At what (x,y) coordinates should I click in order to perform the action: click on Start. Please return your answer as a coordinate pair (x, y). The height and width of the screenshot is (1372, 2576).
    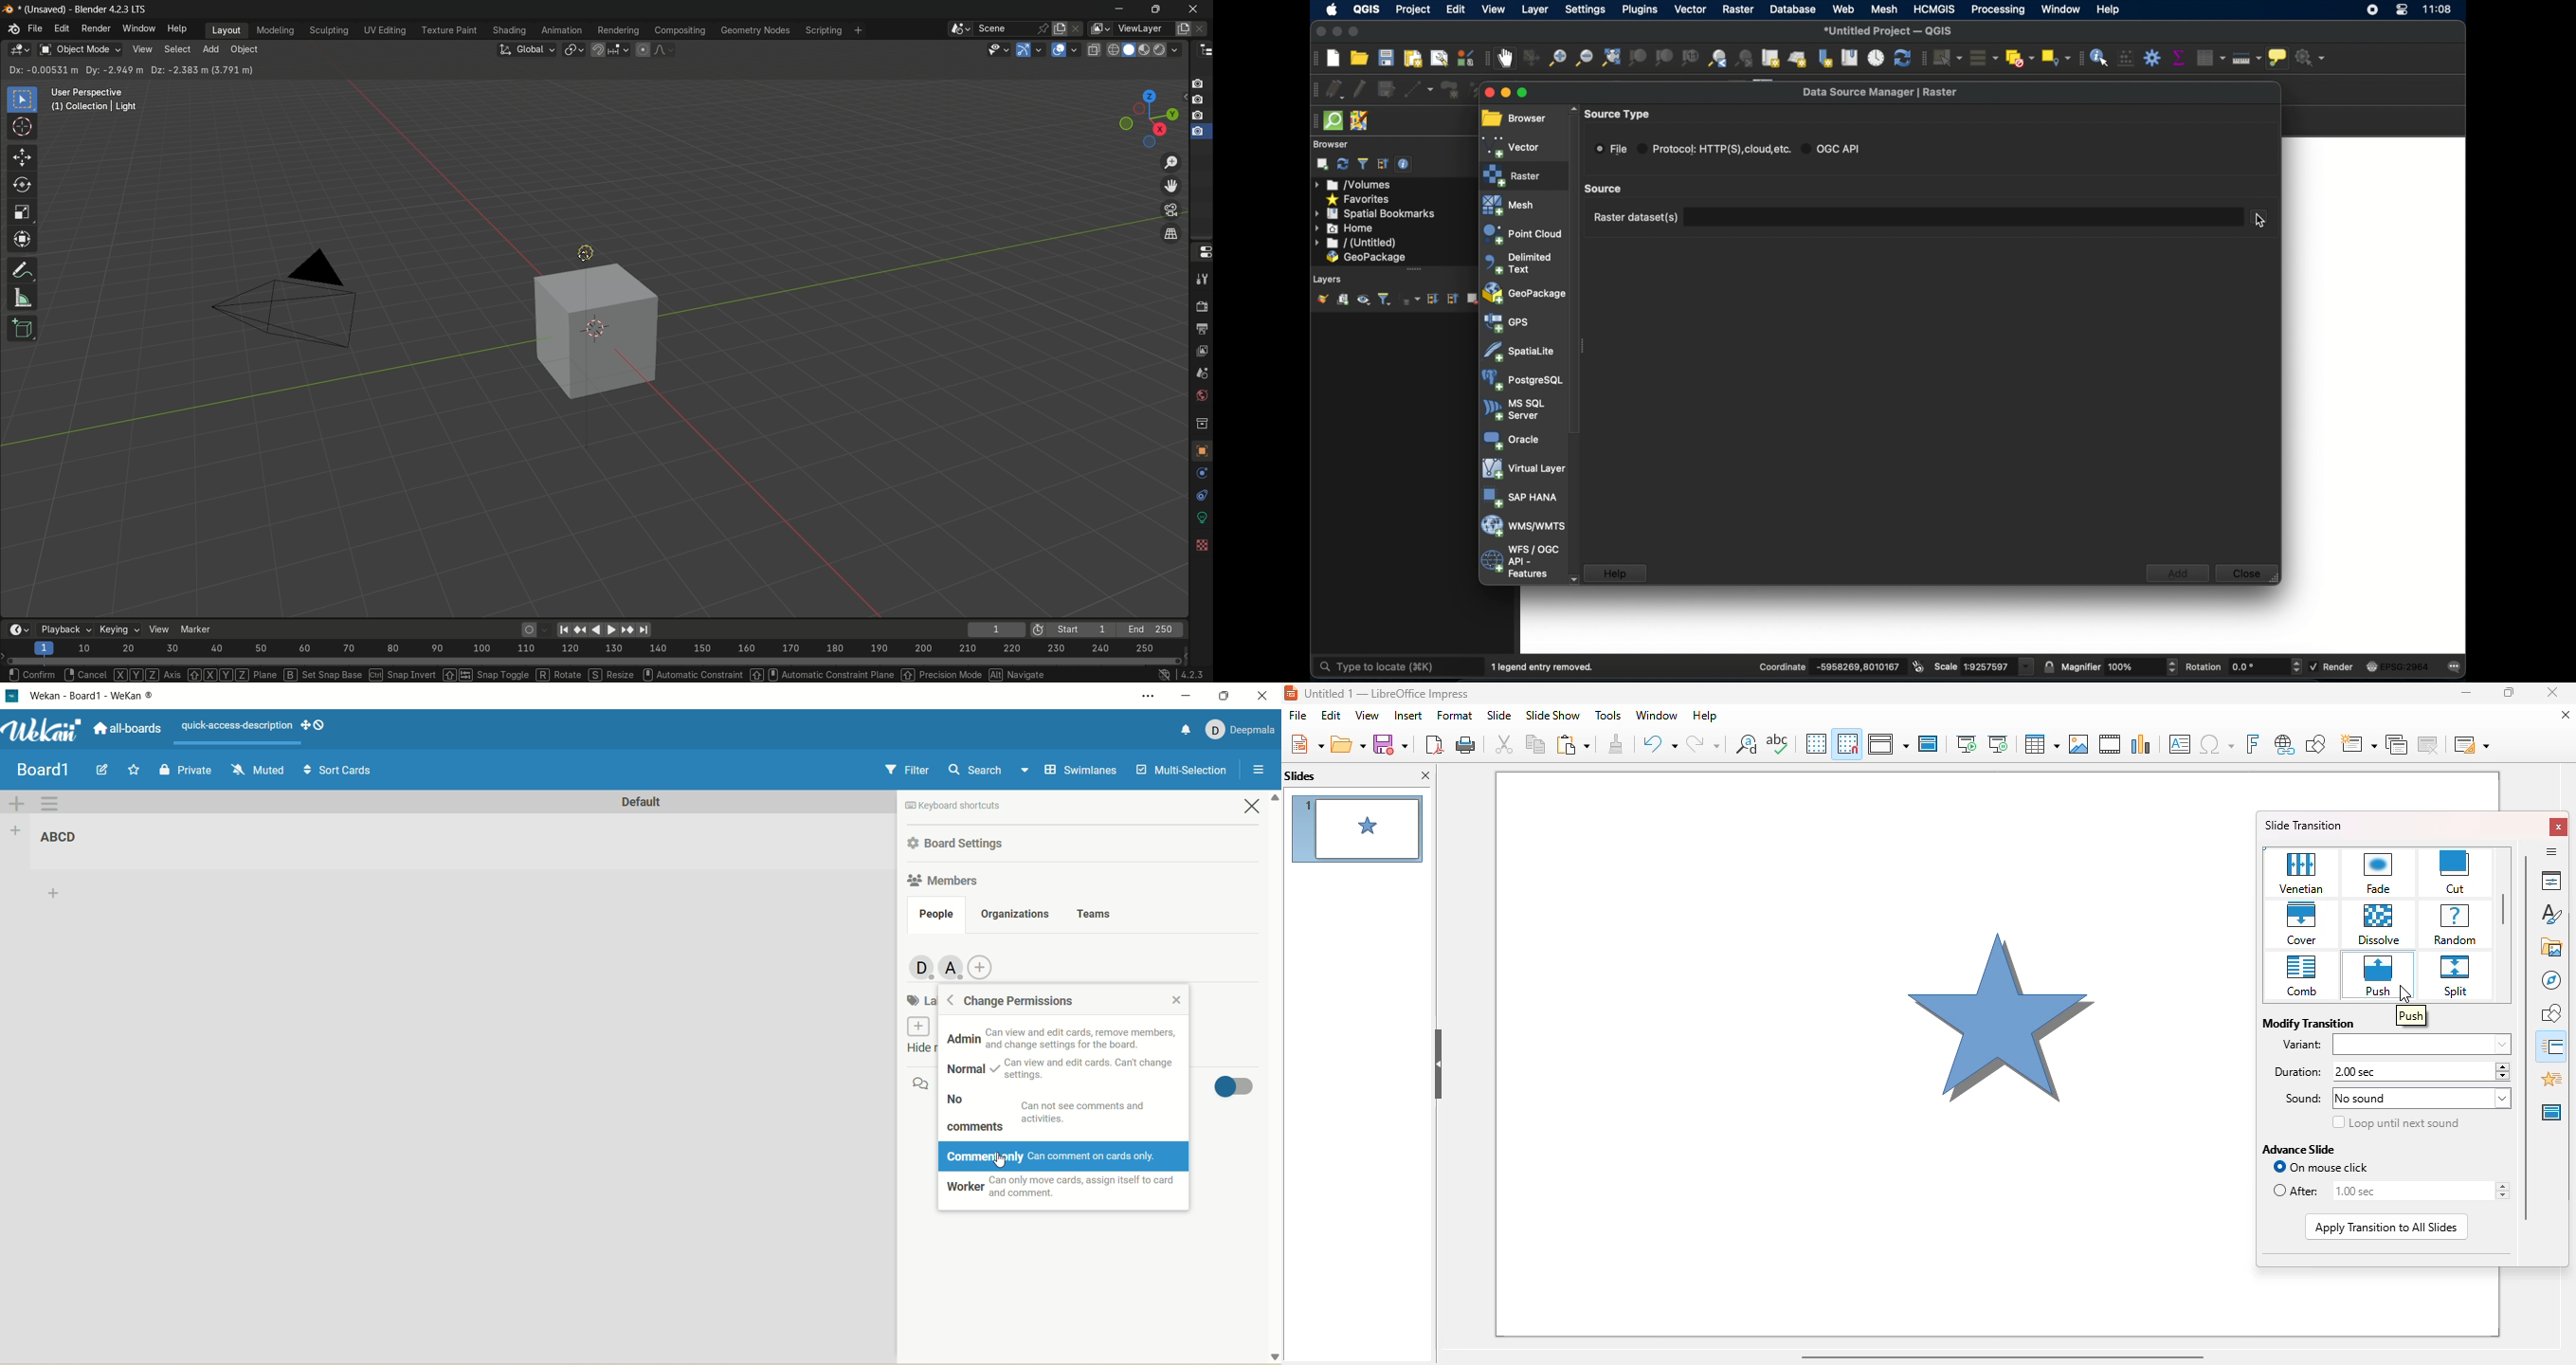
    Looking at the image, I should click on (136, 769).